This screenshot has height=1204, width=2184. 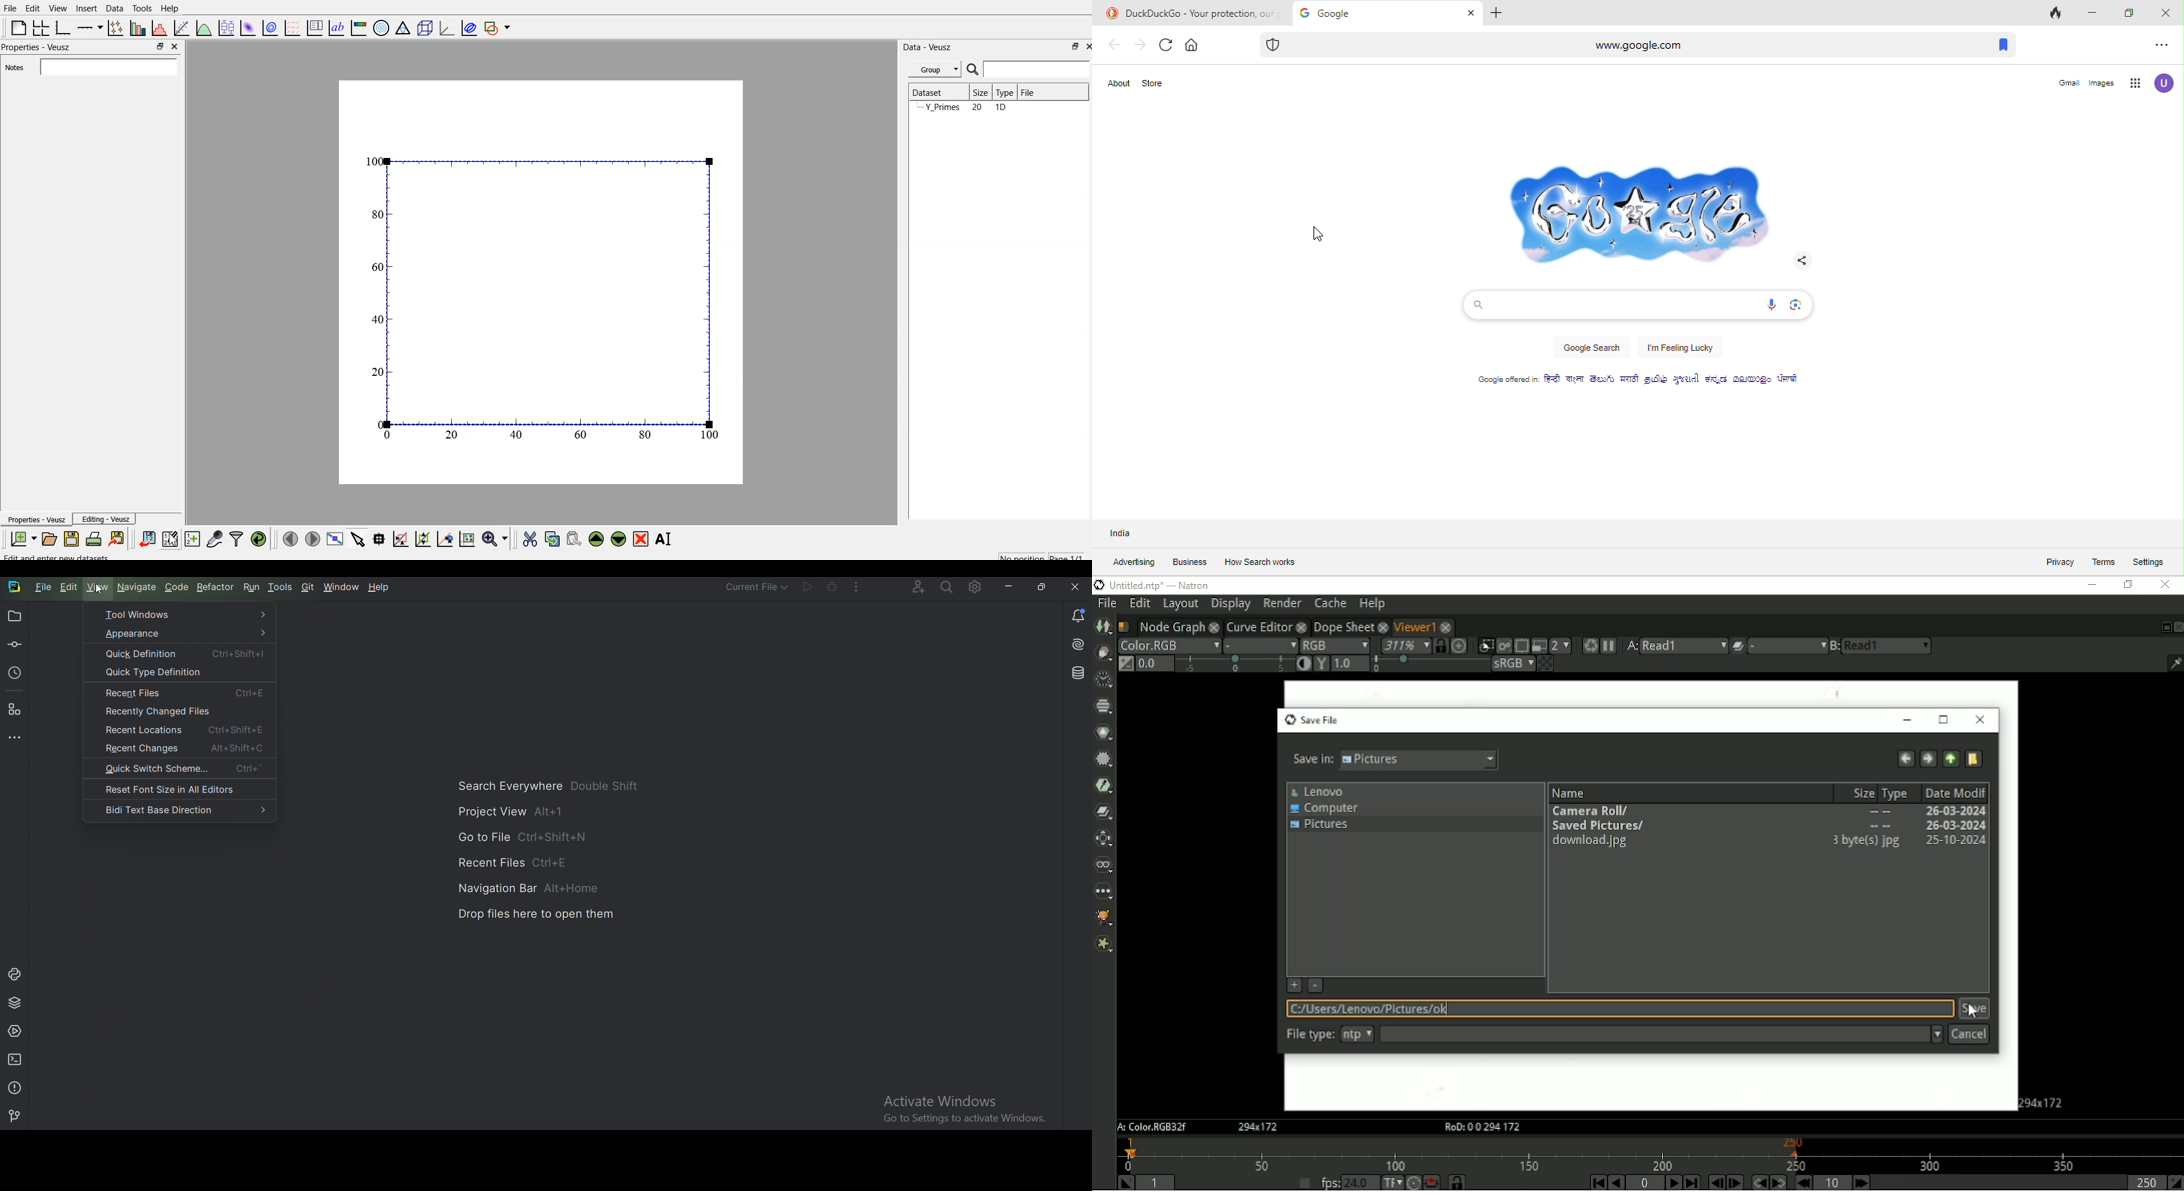 What do you see at coordinates (617, 539) in the screenshot?
I see `move down the widget ` at bounding box center [617, 539].